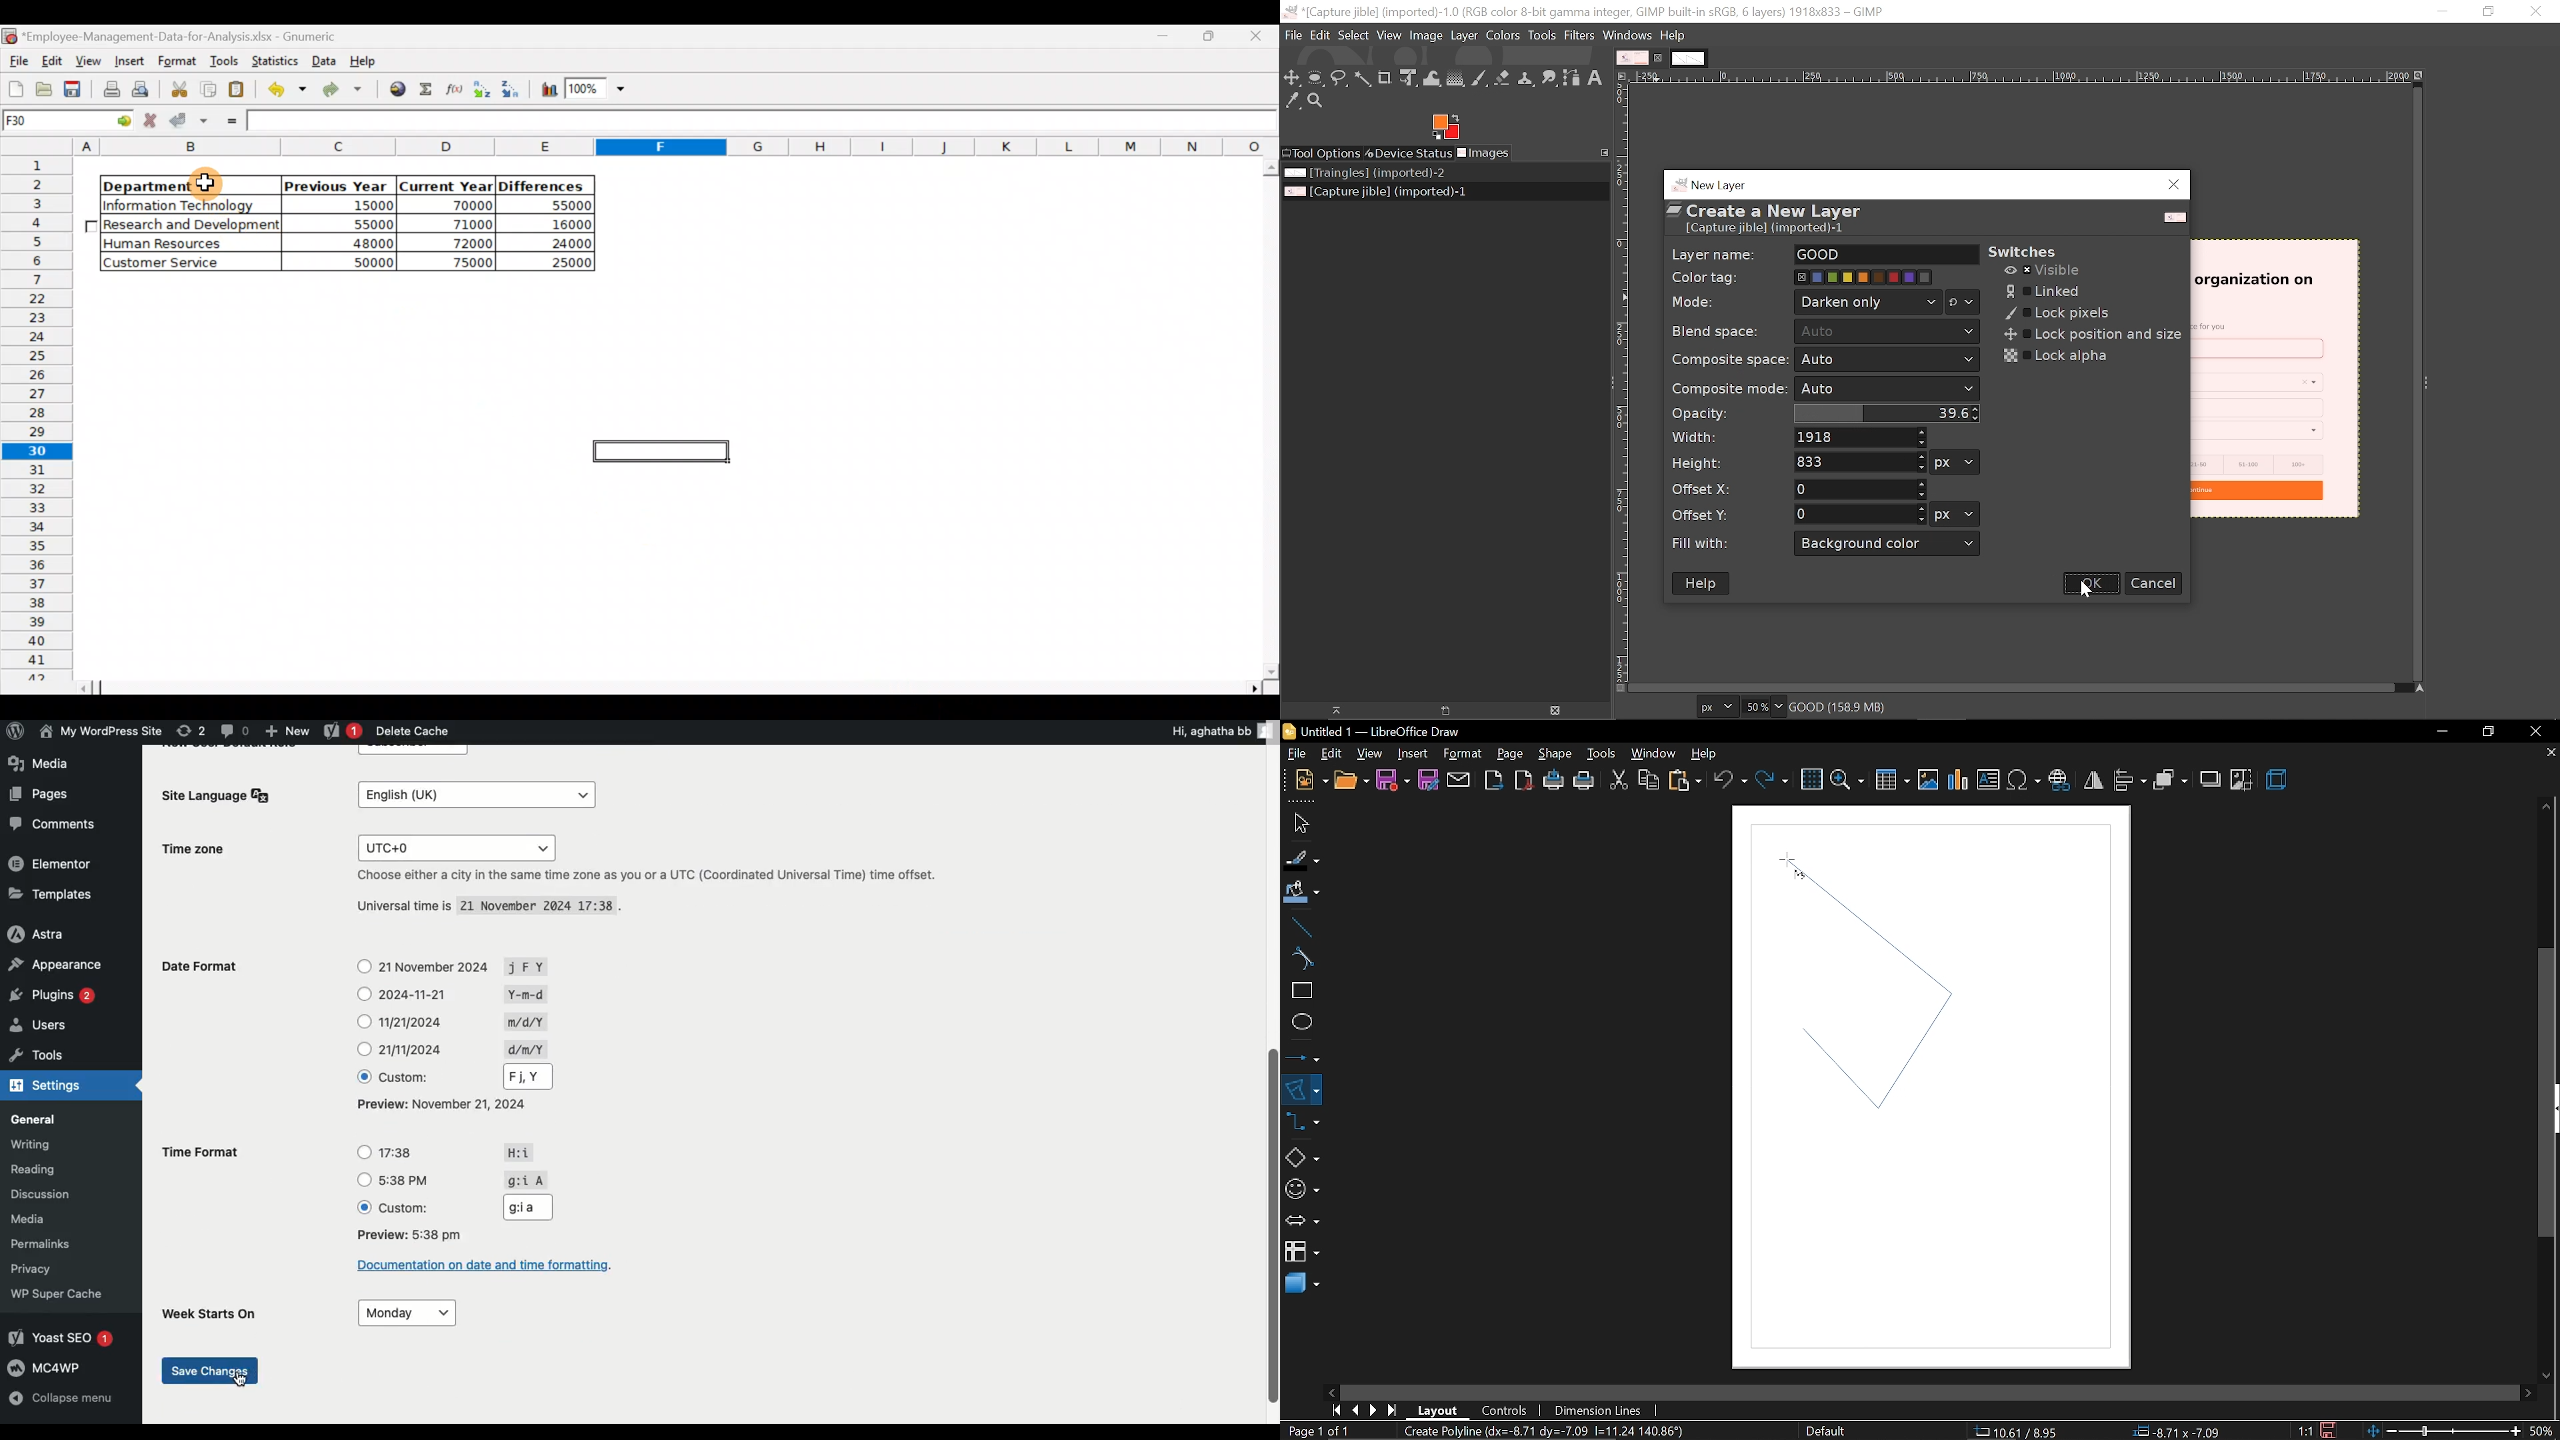 This screenshot has height=1456, width=2576. I want to click on Delete cache, so click(414, 732).